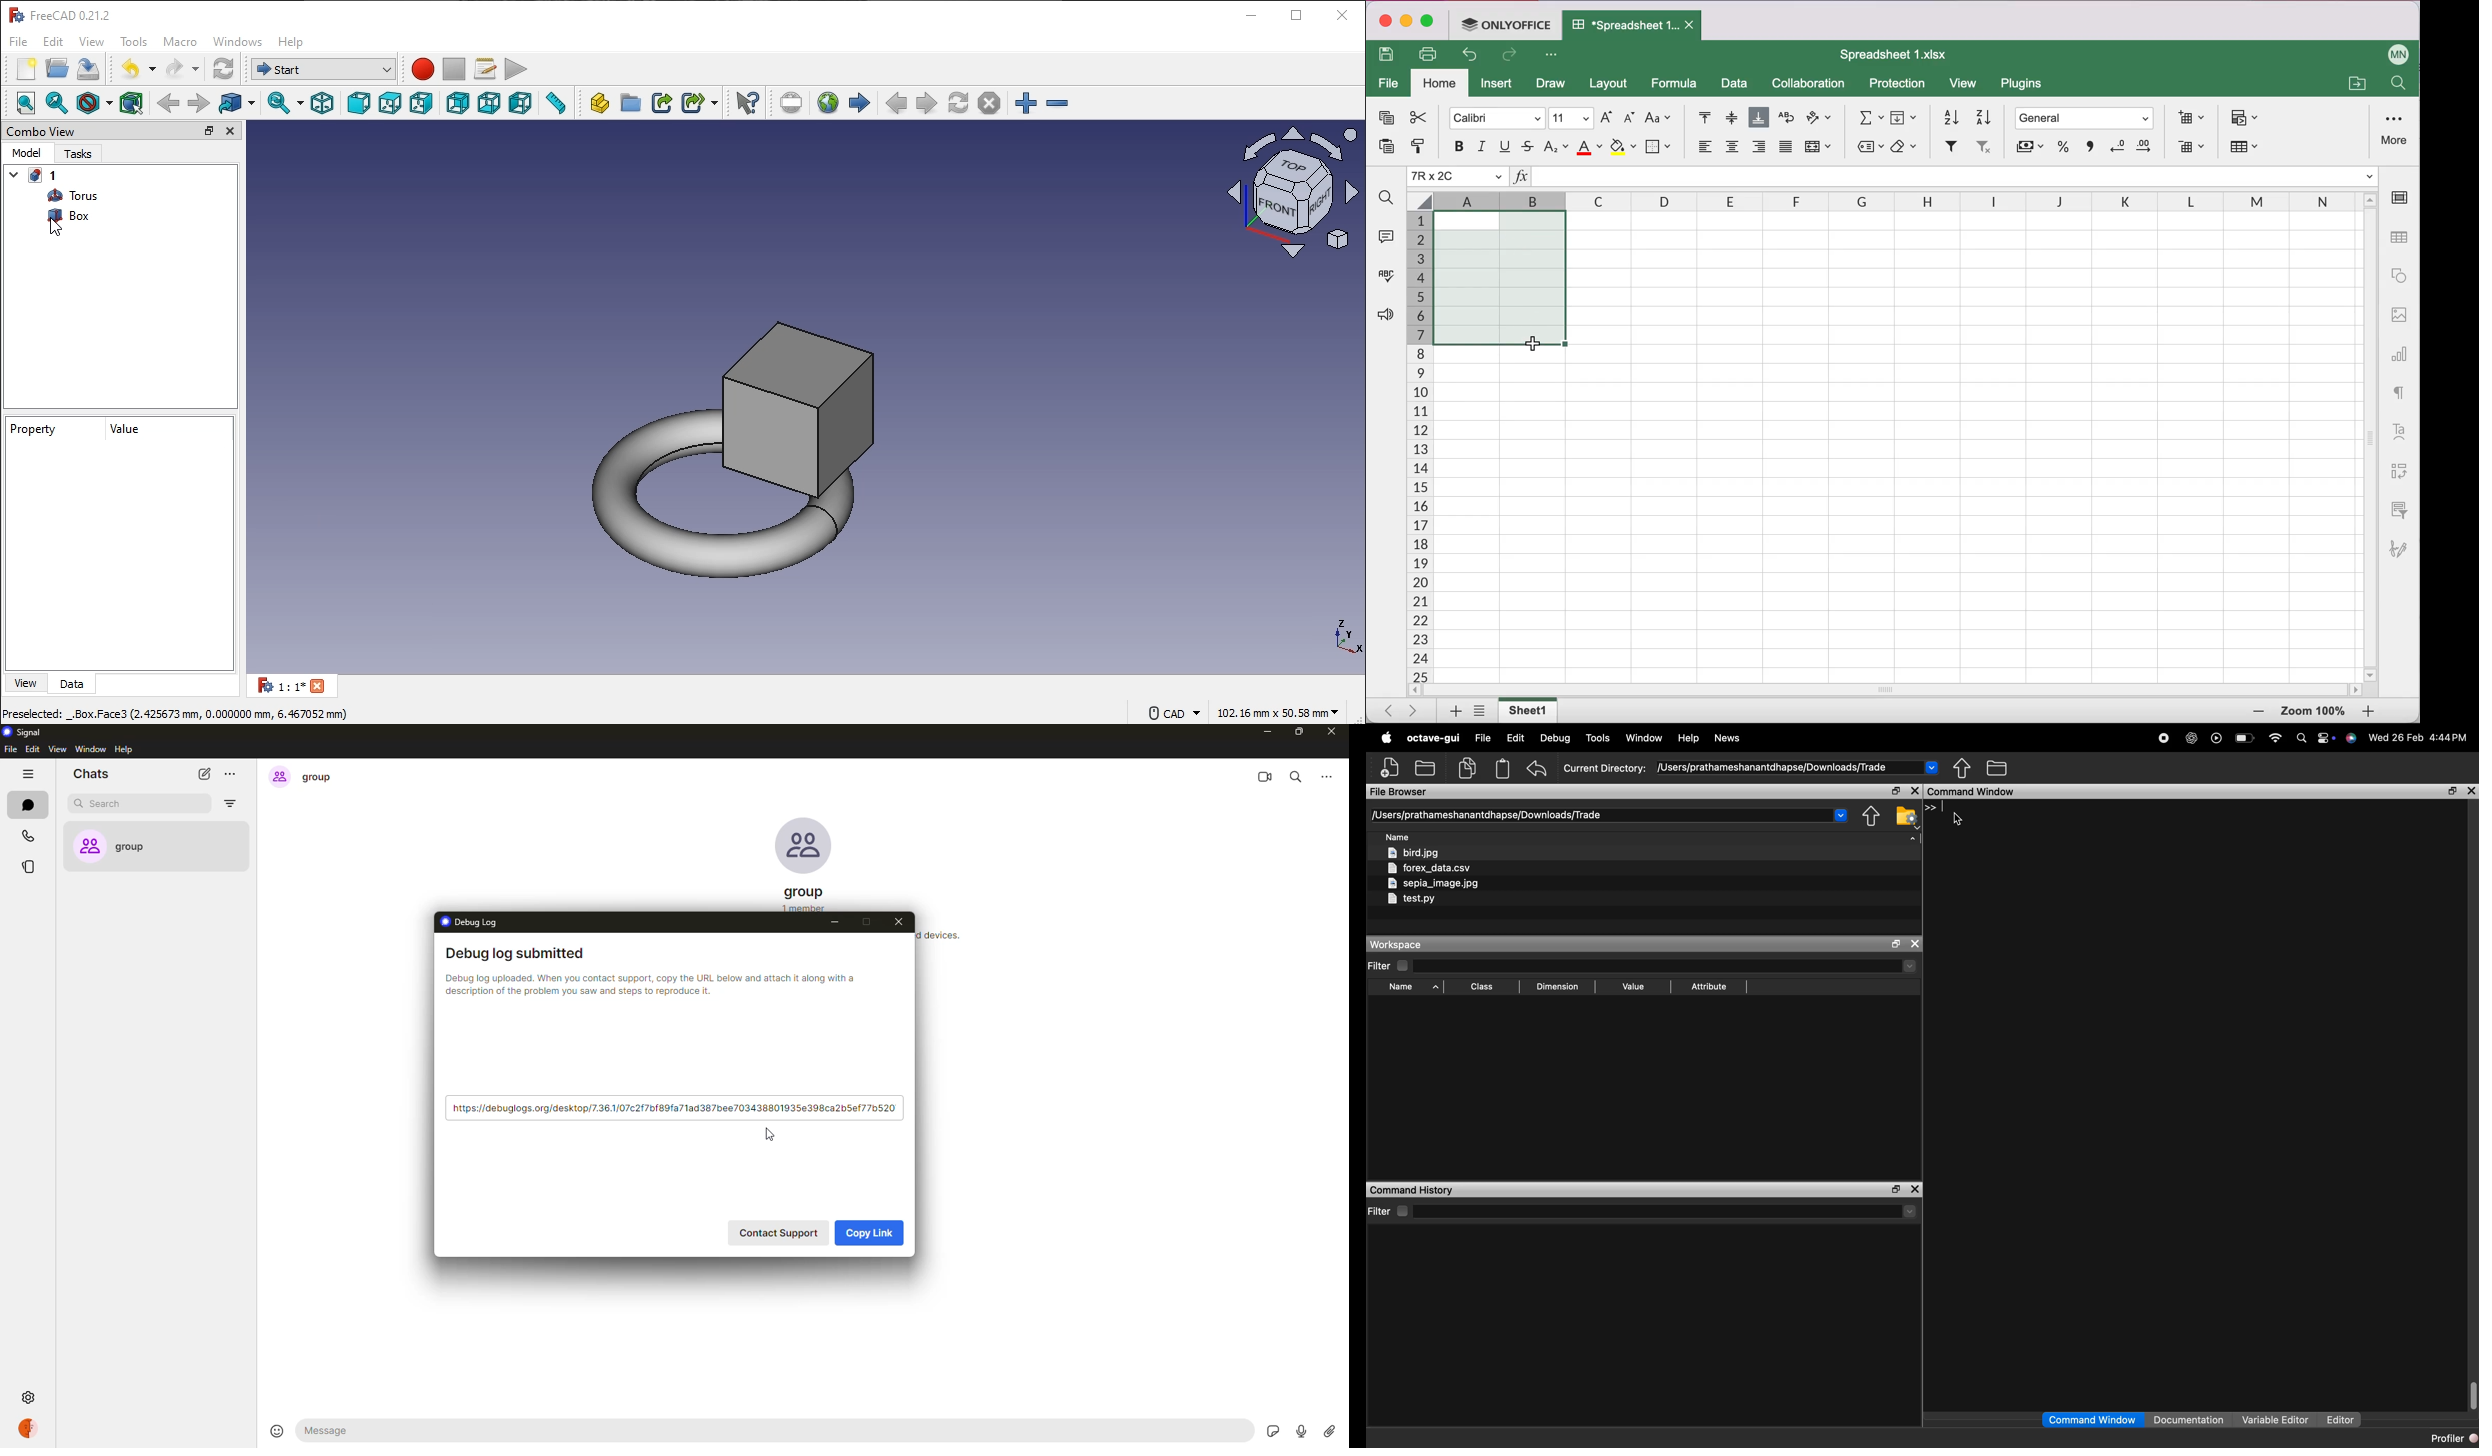 This screenshot has width=2492, height=1456. What do you see at coordinates (556, 104) in the screenshot?
I see `measure distance` at bounding box center [556, 104].